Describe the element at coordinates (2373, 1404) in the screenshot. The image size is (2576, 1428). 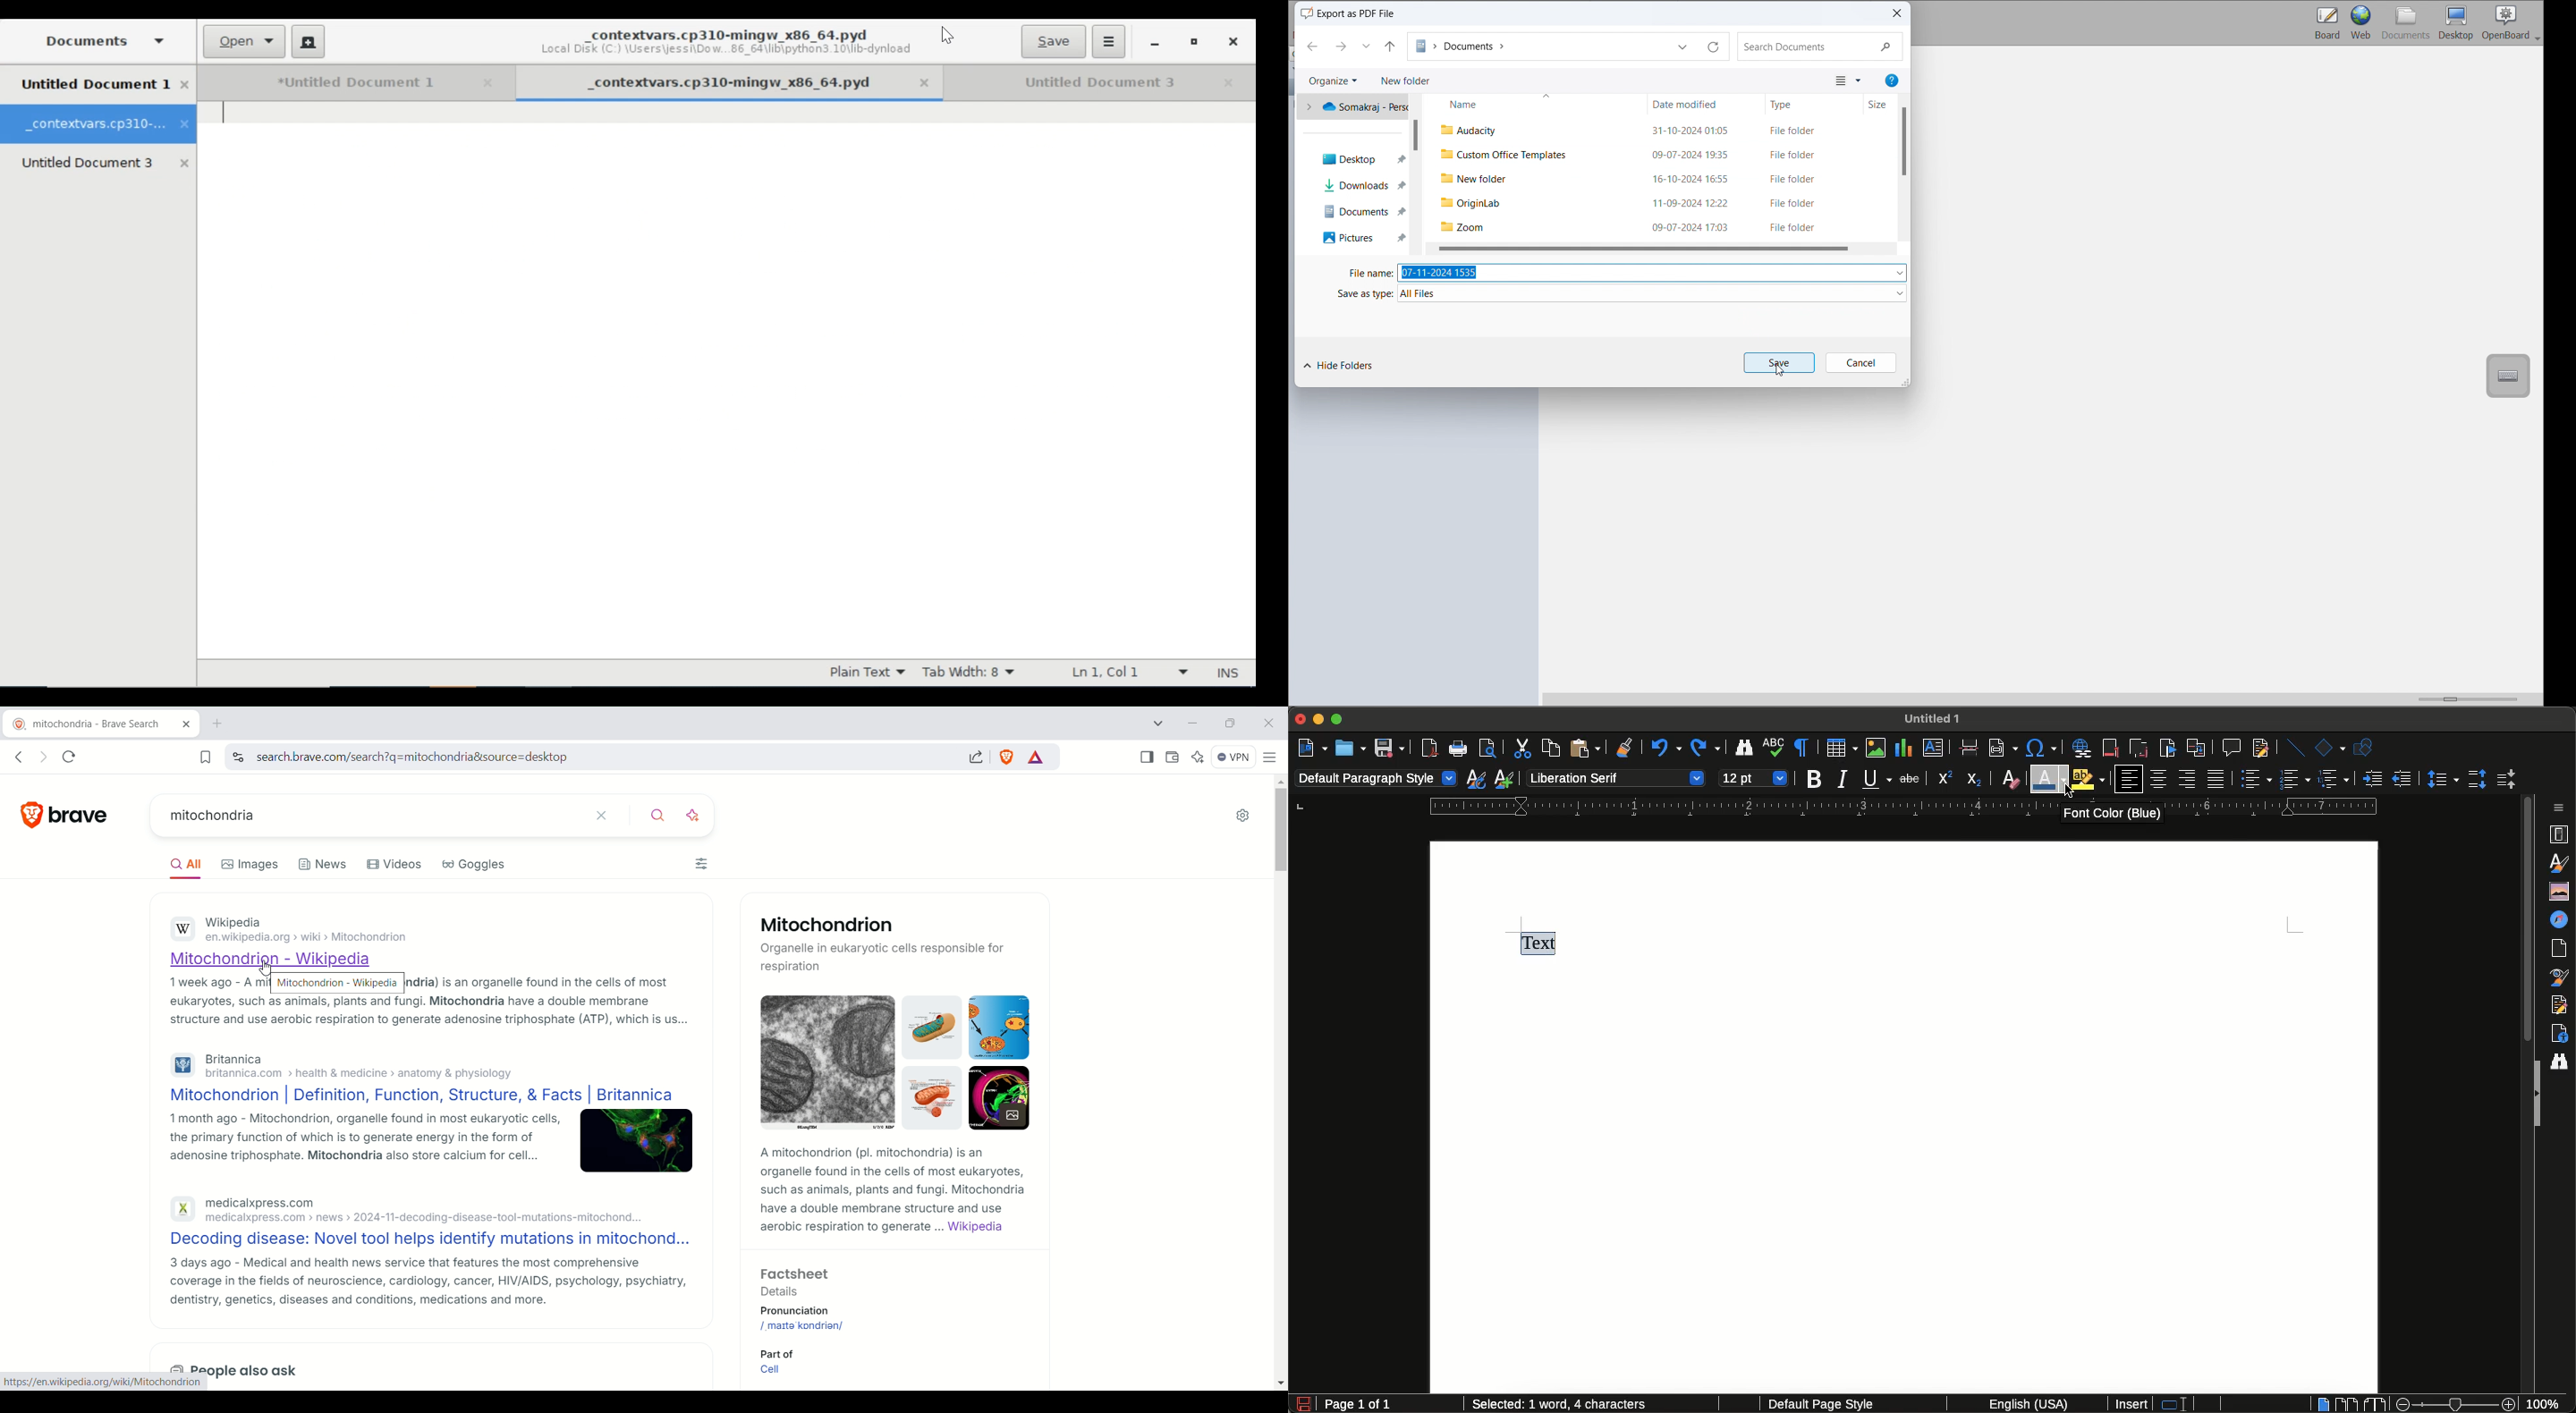
I see `Book view` at that location.